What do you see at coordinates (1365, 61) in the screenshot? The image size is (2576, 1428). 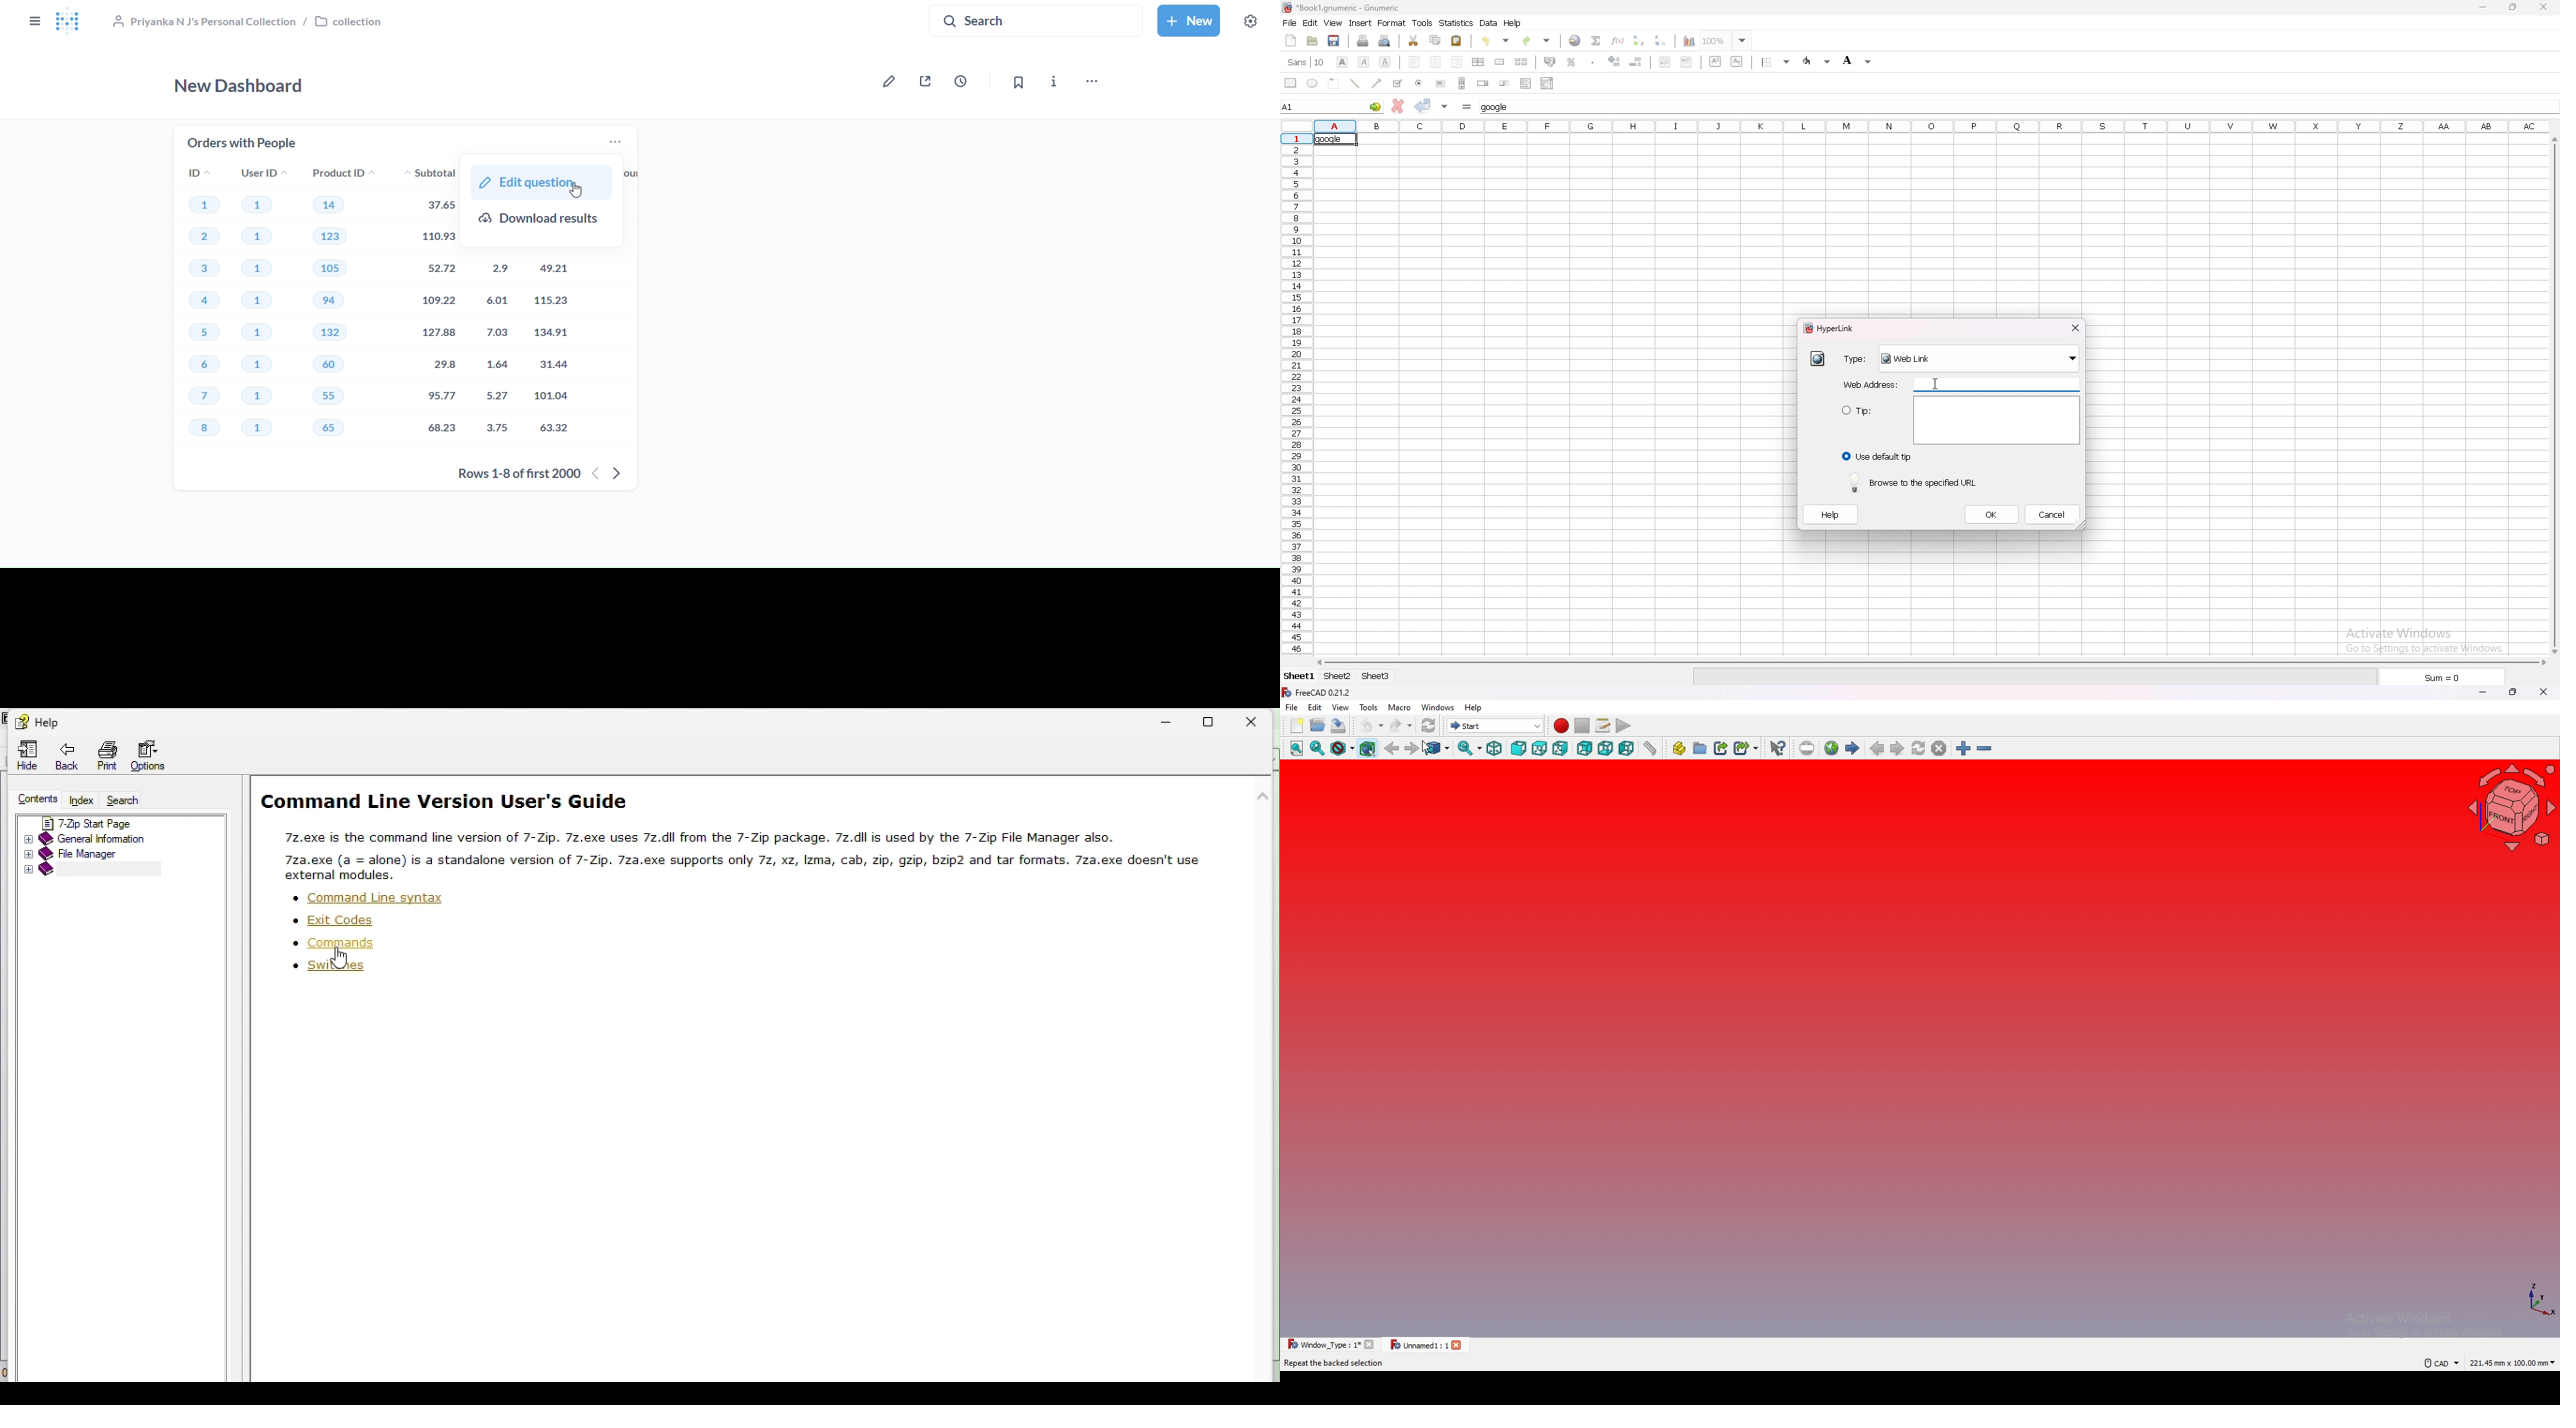 I see `italic` at bounding box center [1365, 61].